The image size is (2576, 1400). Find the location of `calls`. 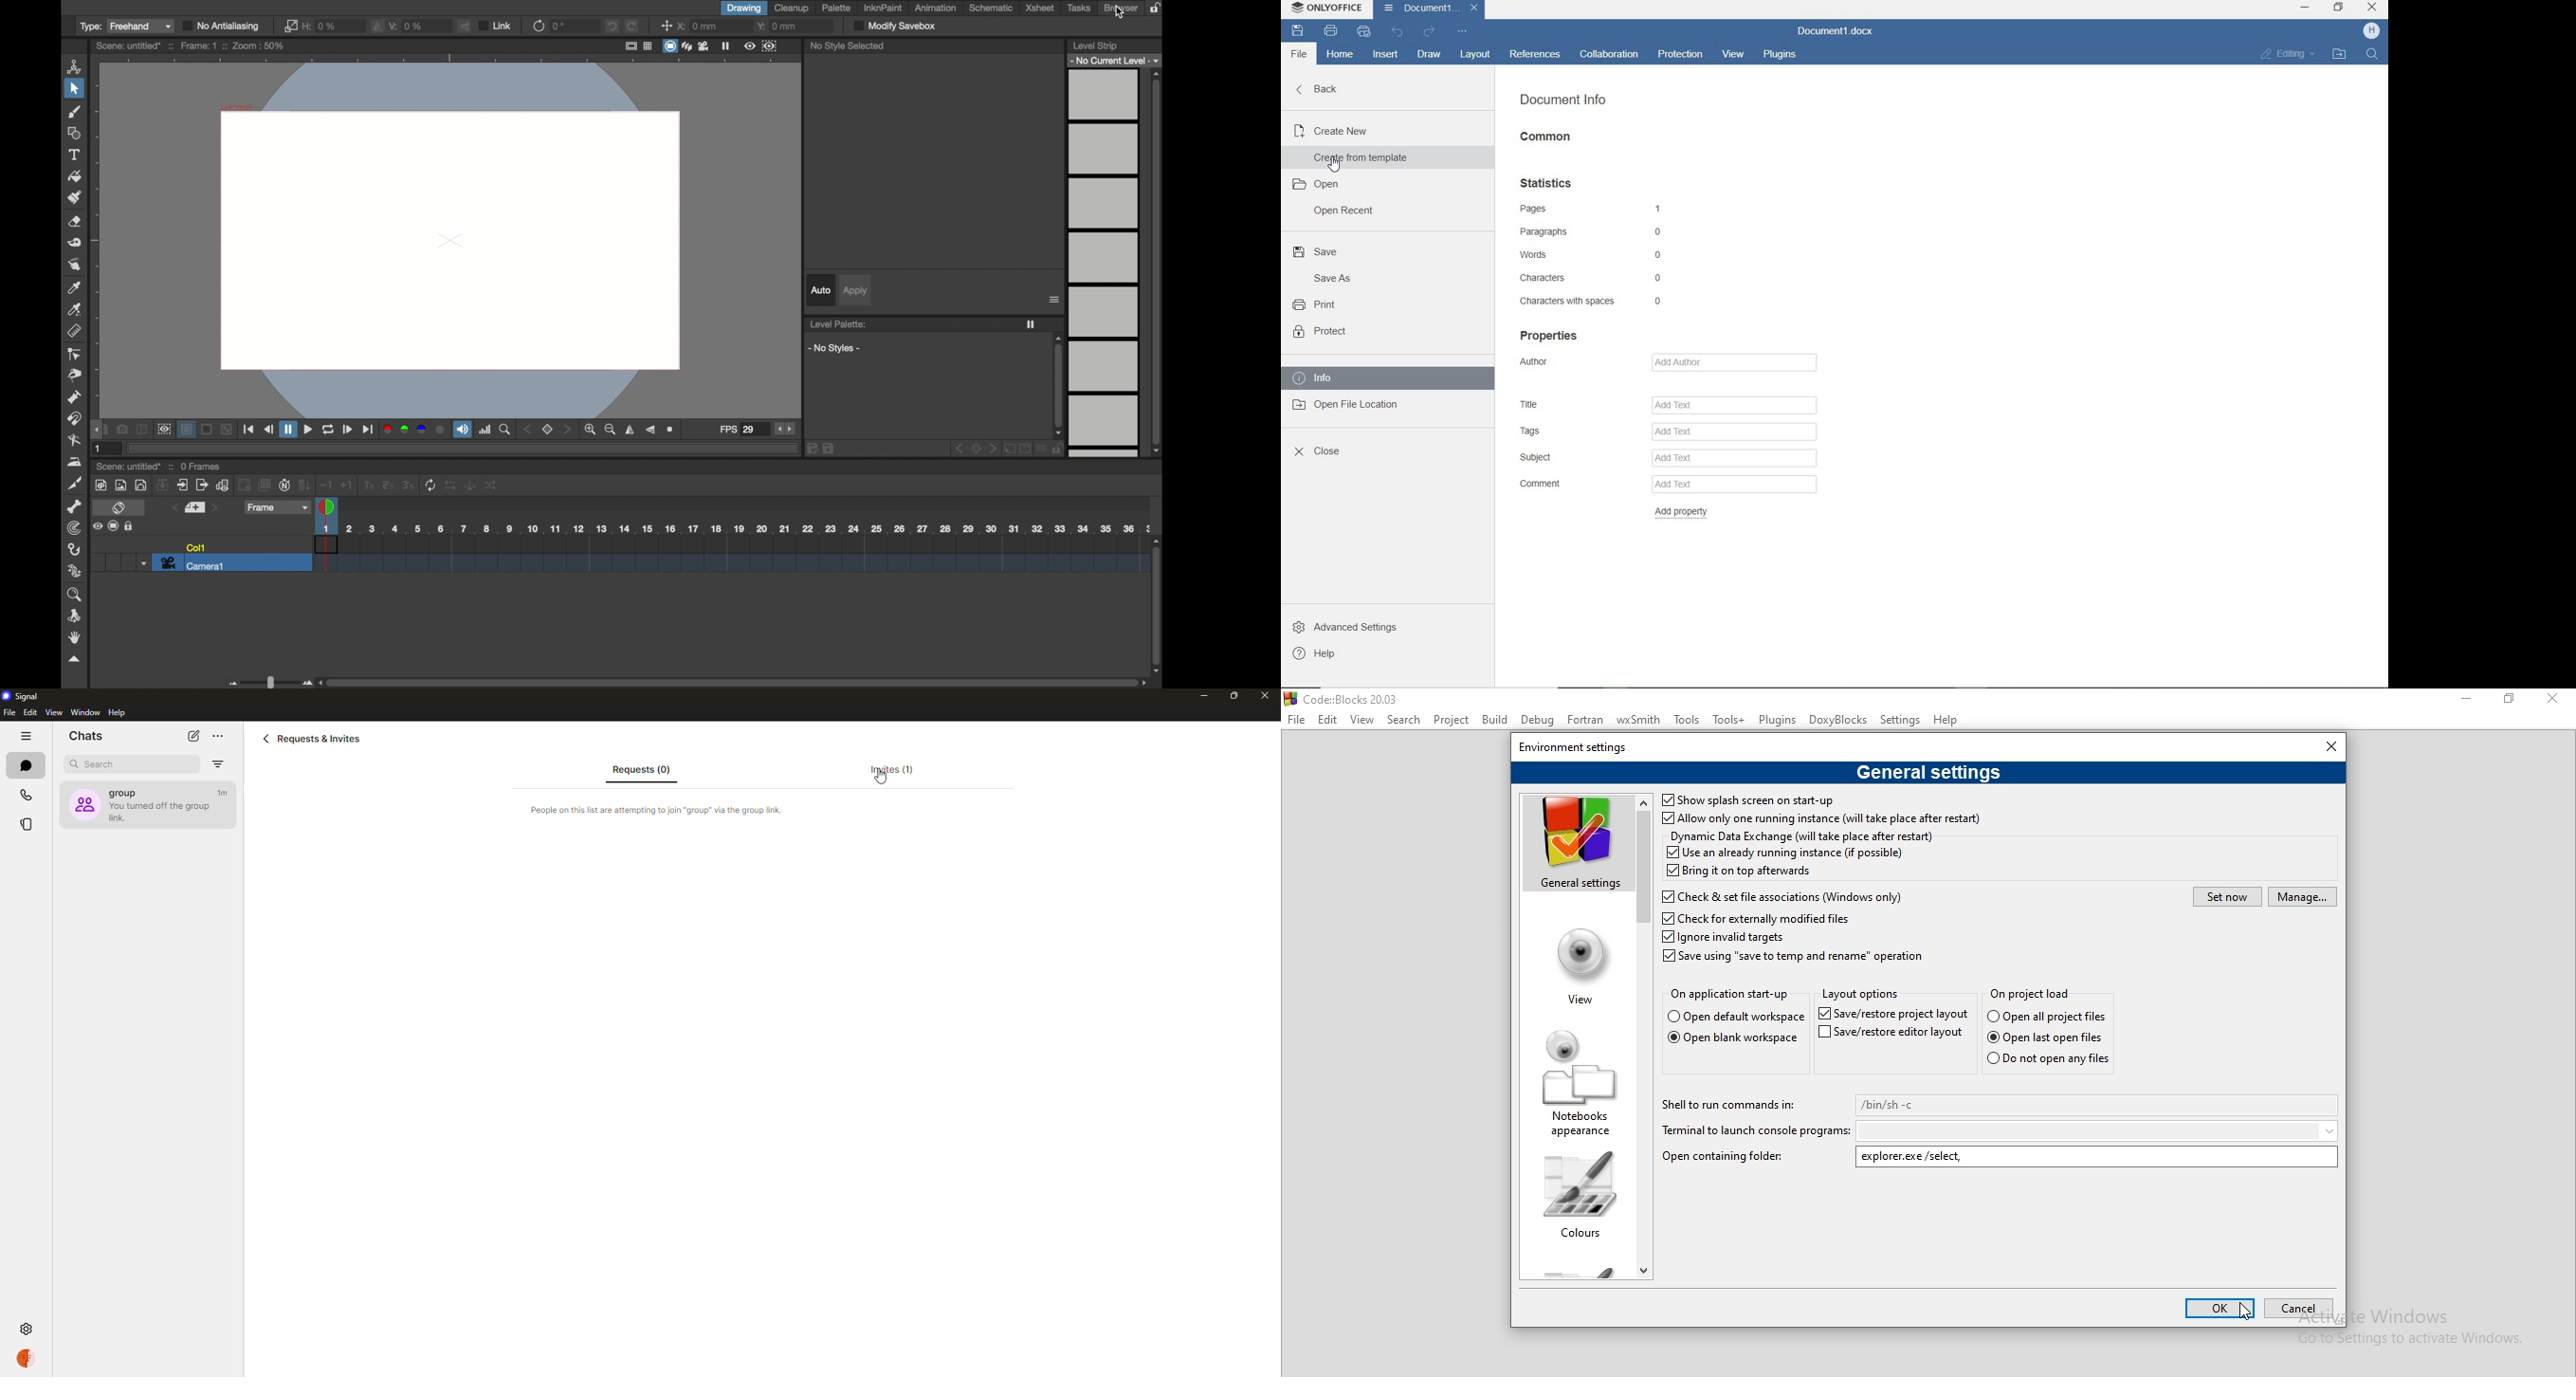

calls is located at coordinates (25, 795).